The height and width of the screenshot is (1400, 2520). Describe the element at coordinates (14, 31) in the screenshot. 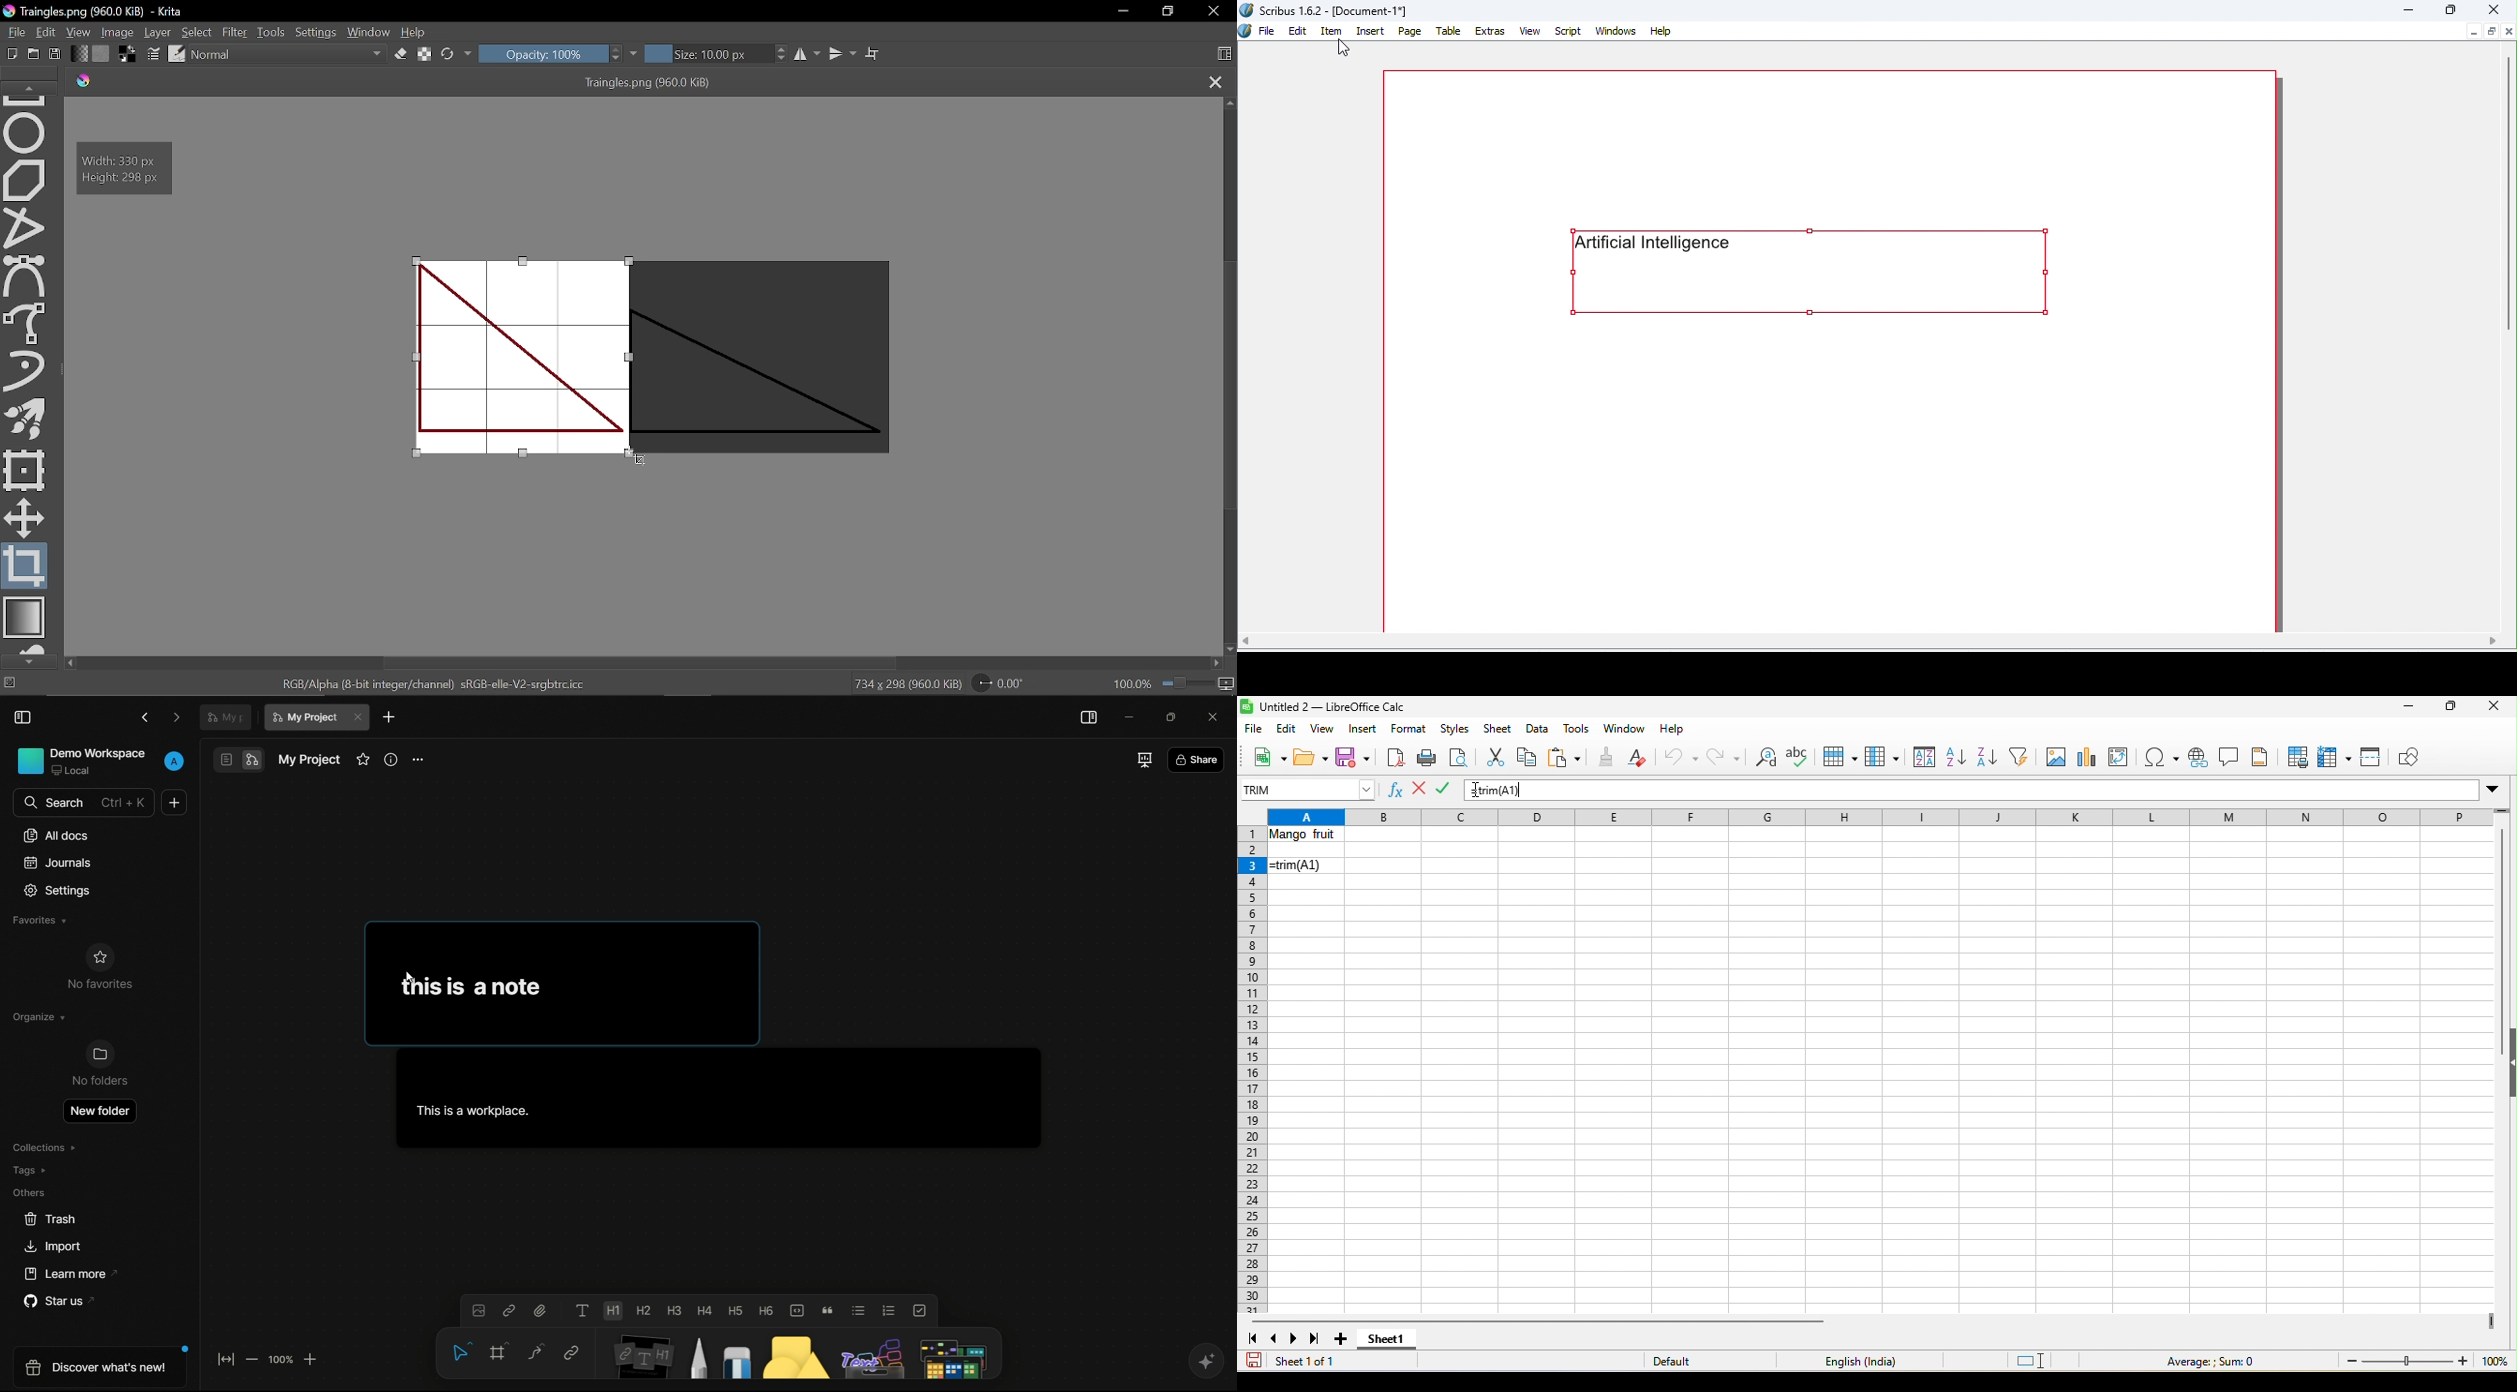

I see `File` at that location.